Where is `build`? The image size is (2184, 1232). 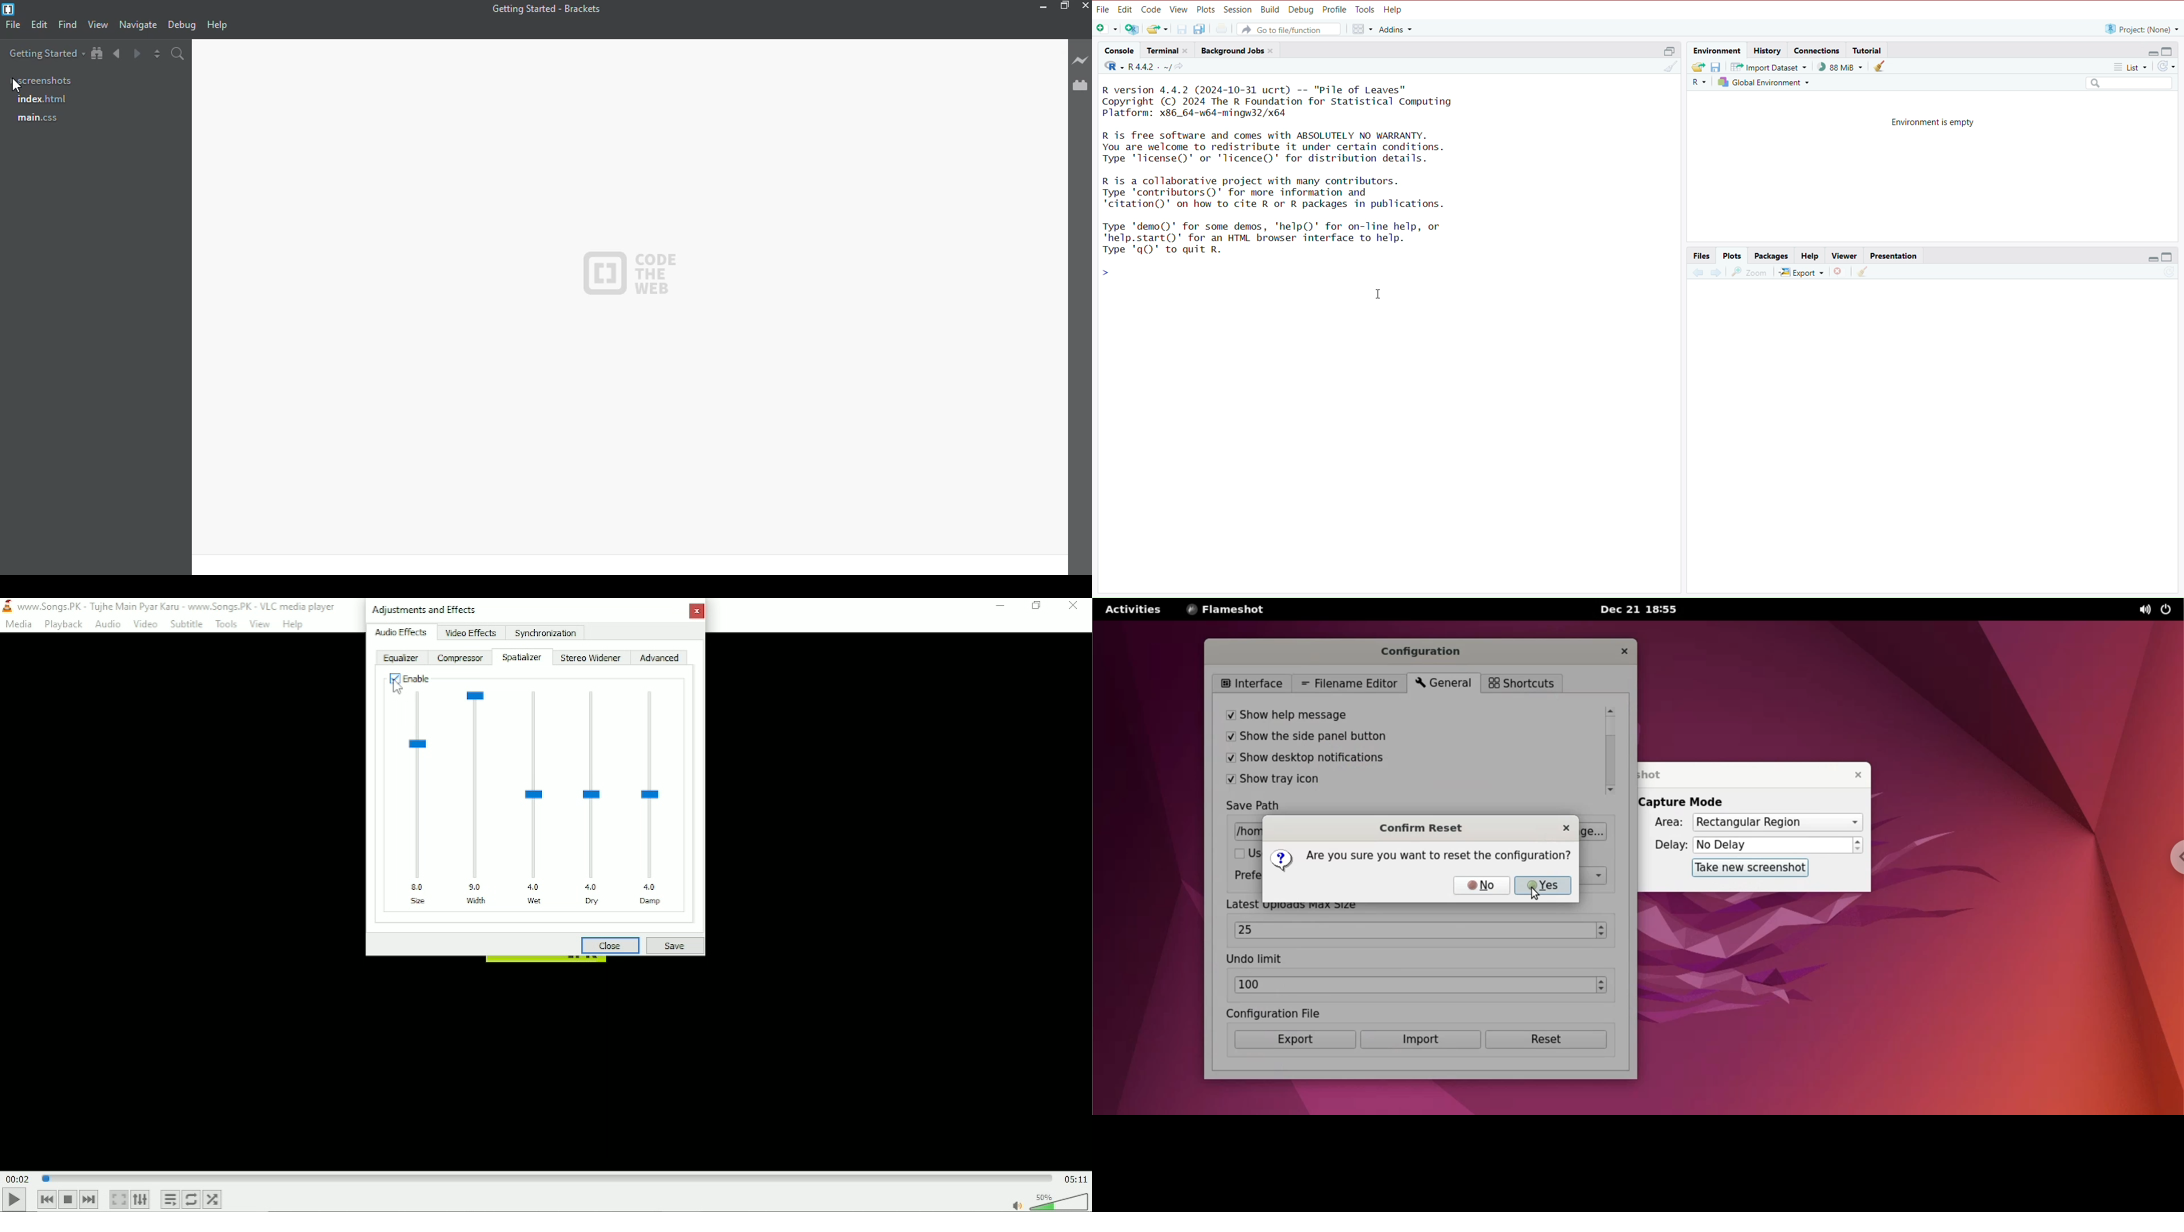 build is located at coordinates (1270, 10).